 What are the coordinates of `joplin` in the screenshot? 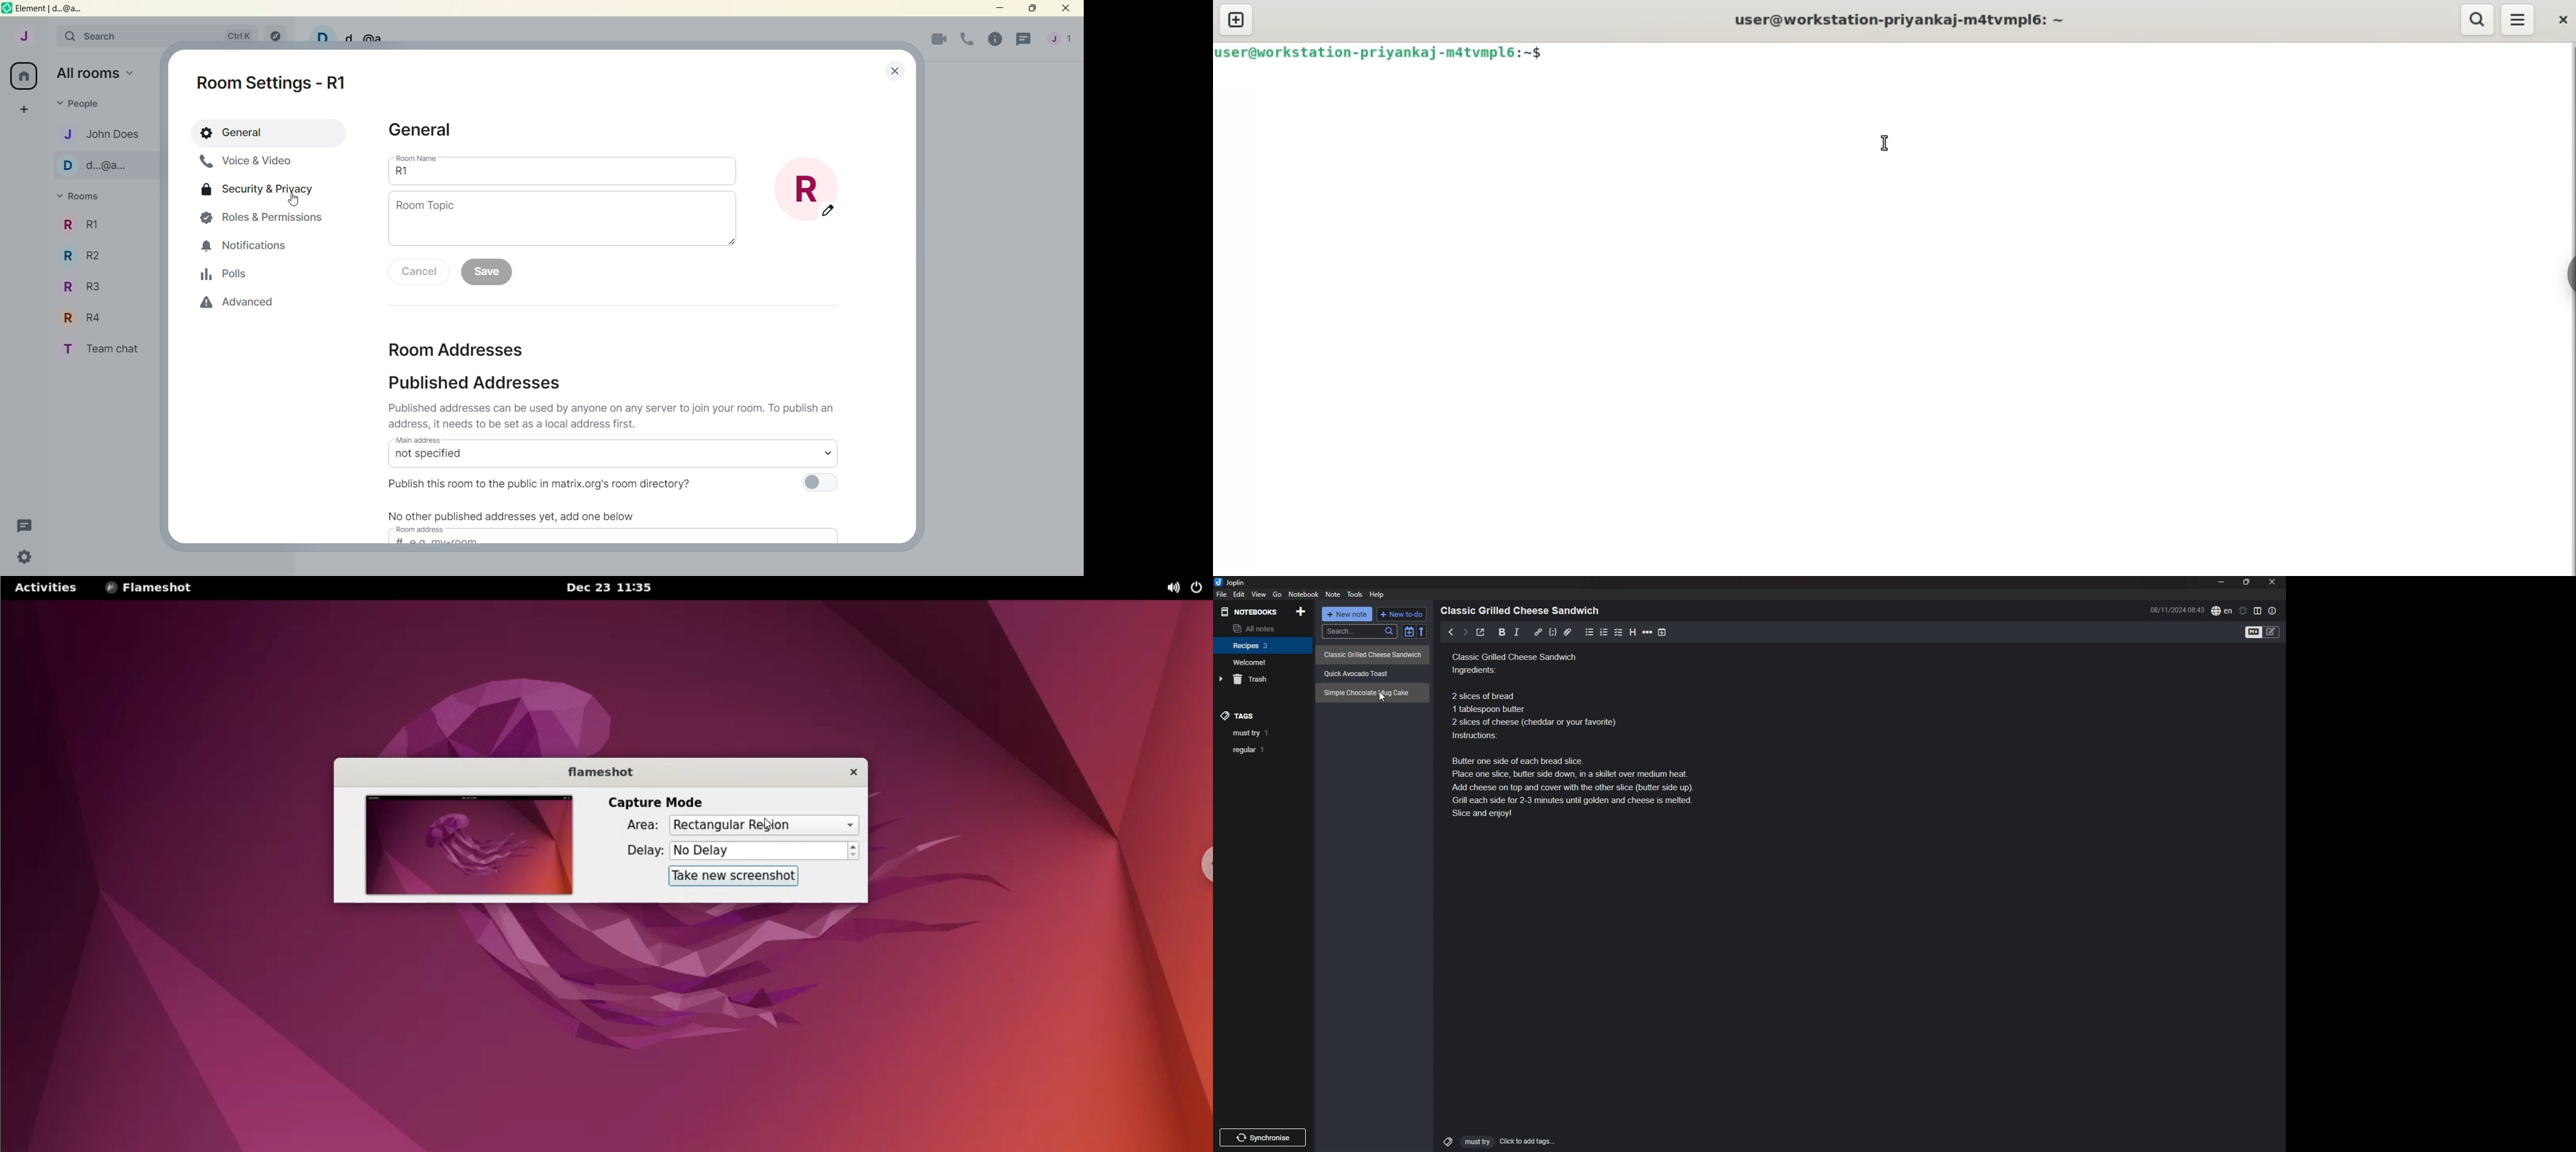 It's located at (1231, 582).